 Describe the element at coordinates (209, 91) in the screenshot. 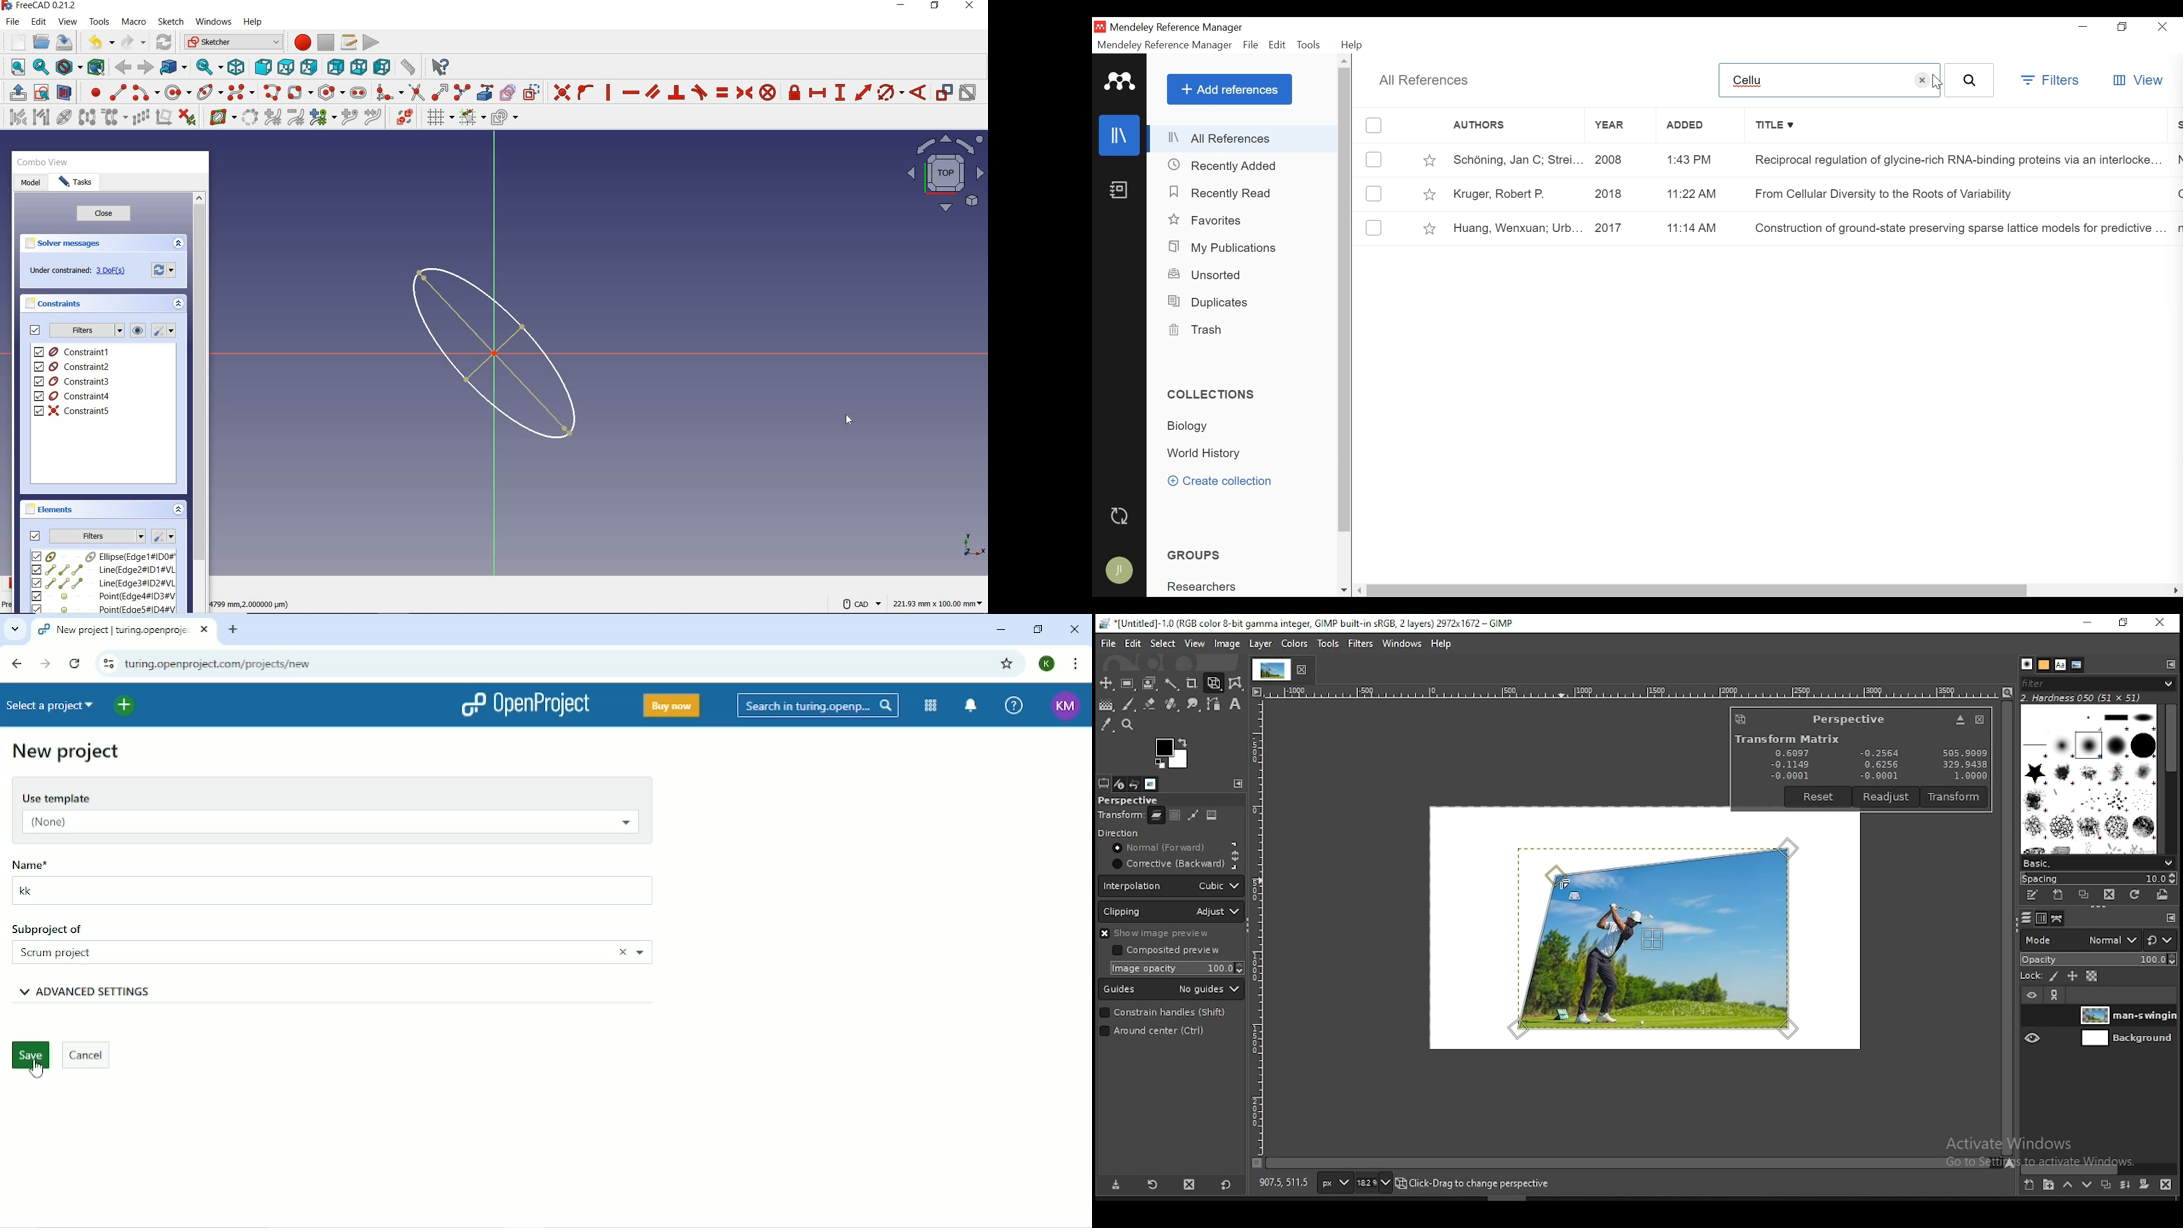

I see `ellipse` at that location.